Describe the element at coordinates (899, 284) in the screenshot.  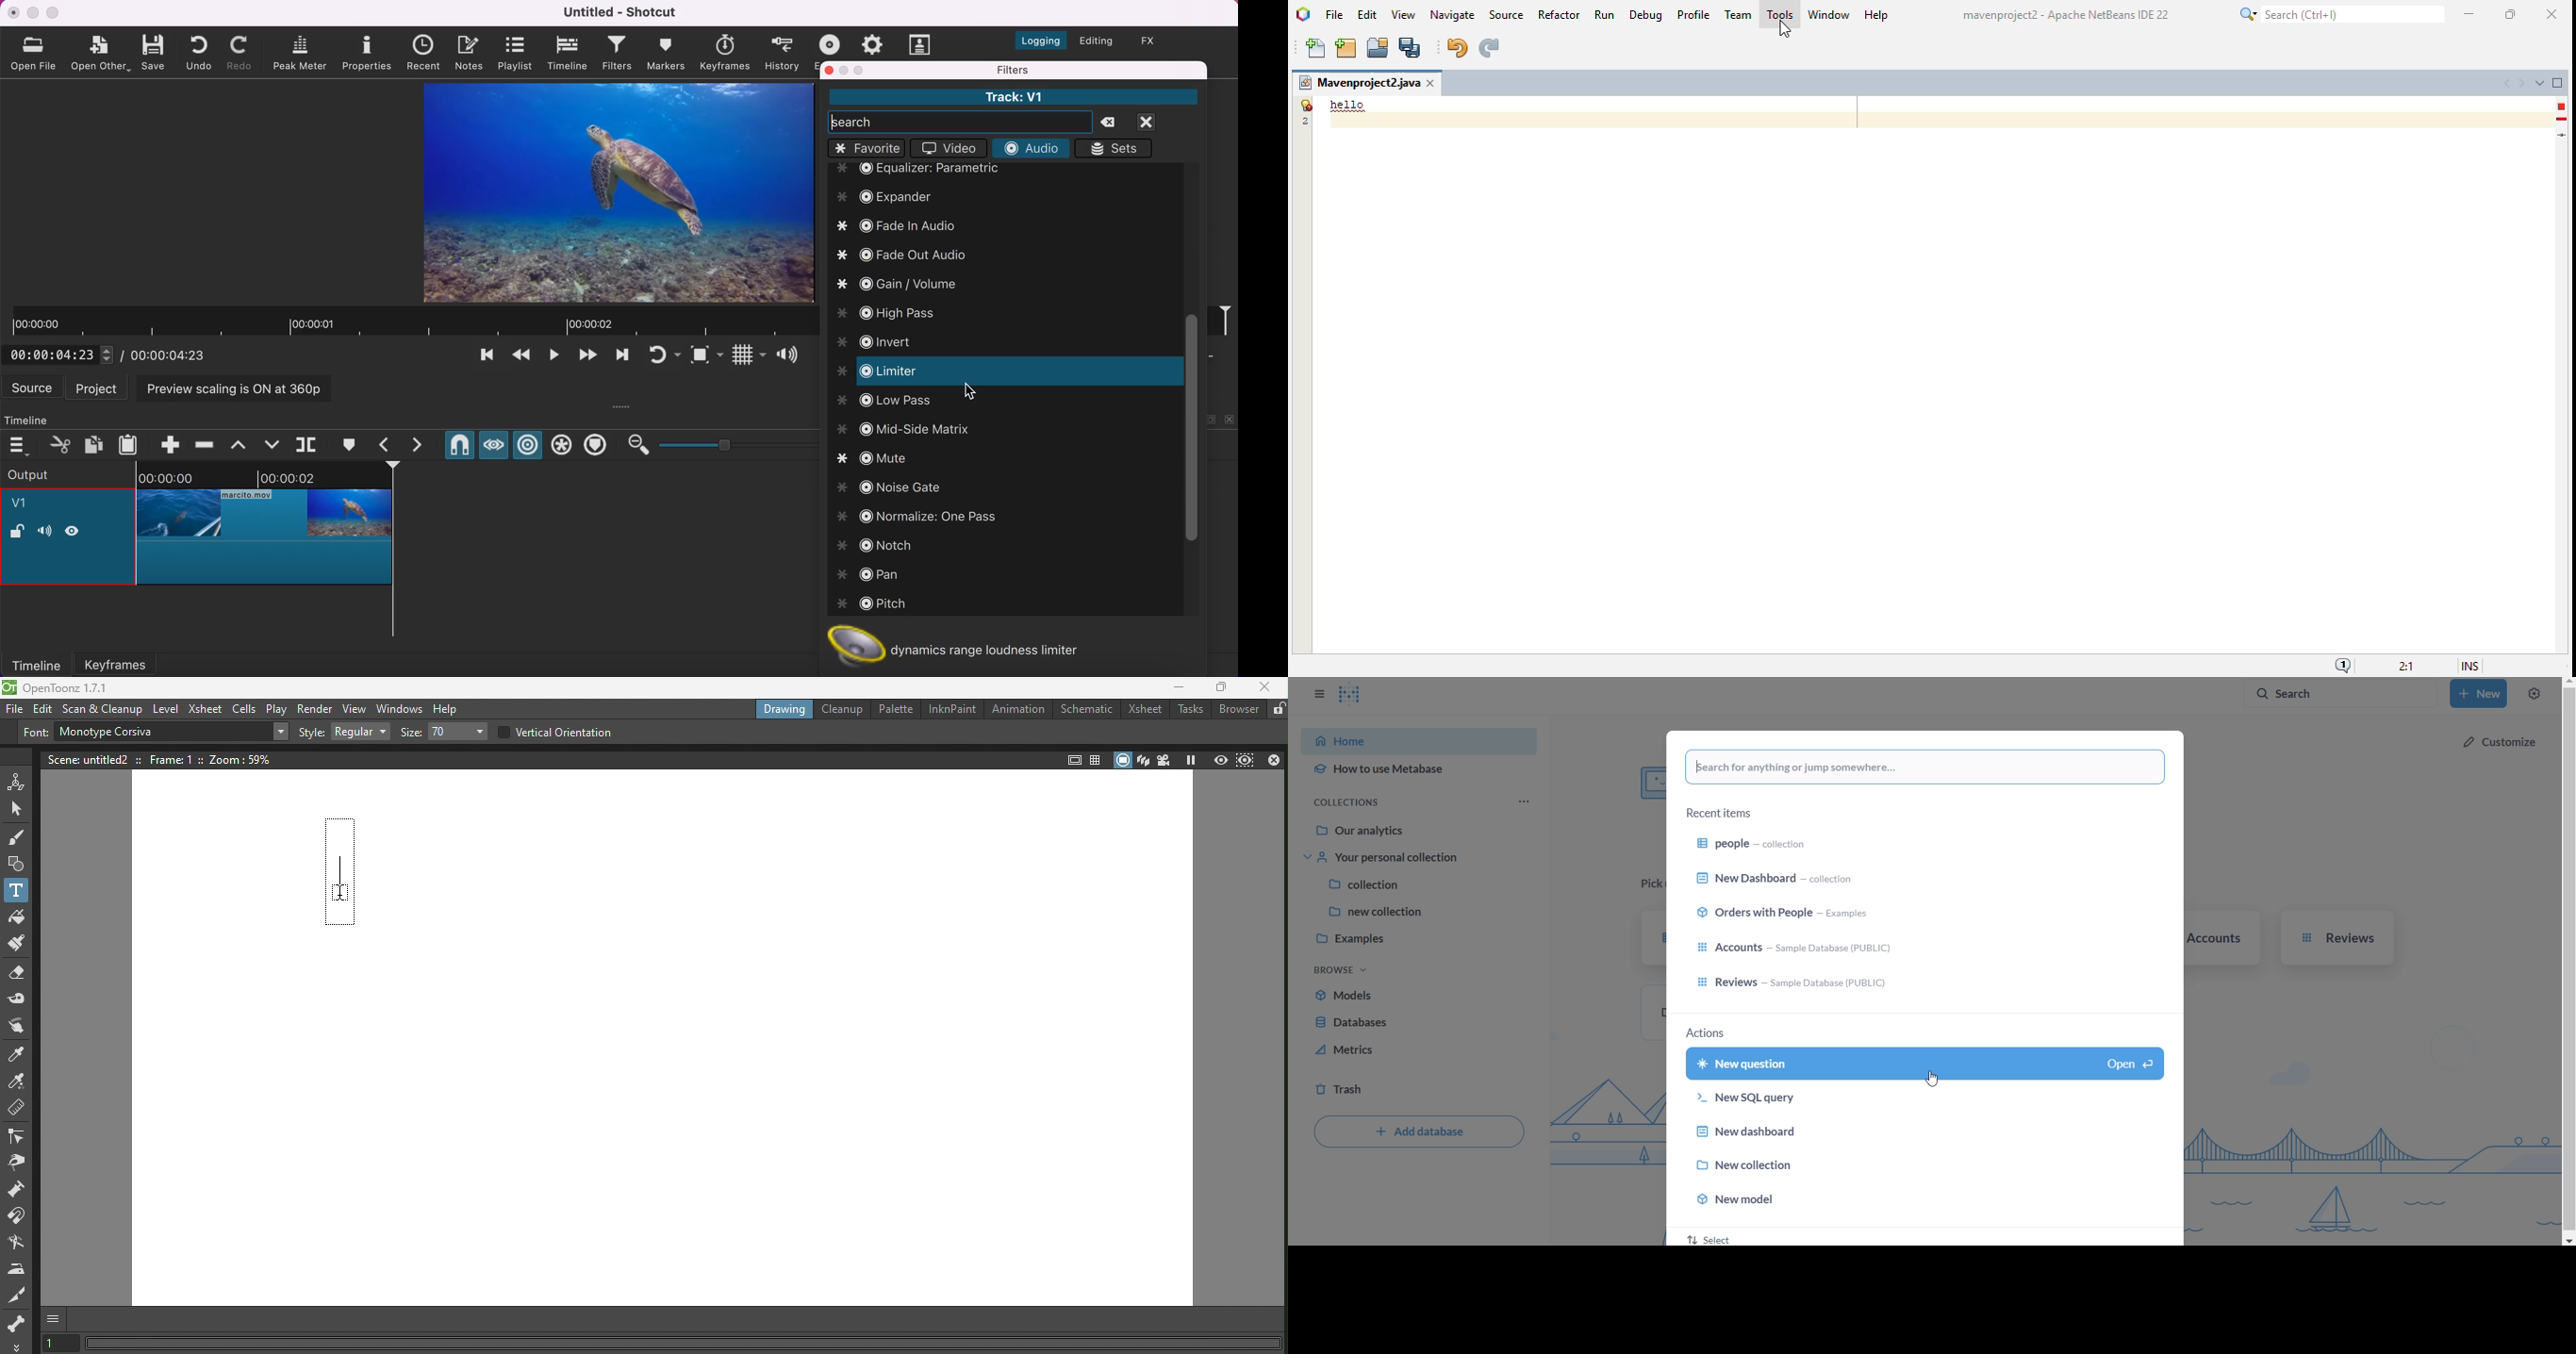
I see `gain/volume` at that location.